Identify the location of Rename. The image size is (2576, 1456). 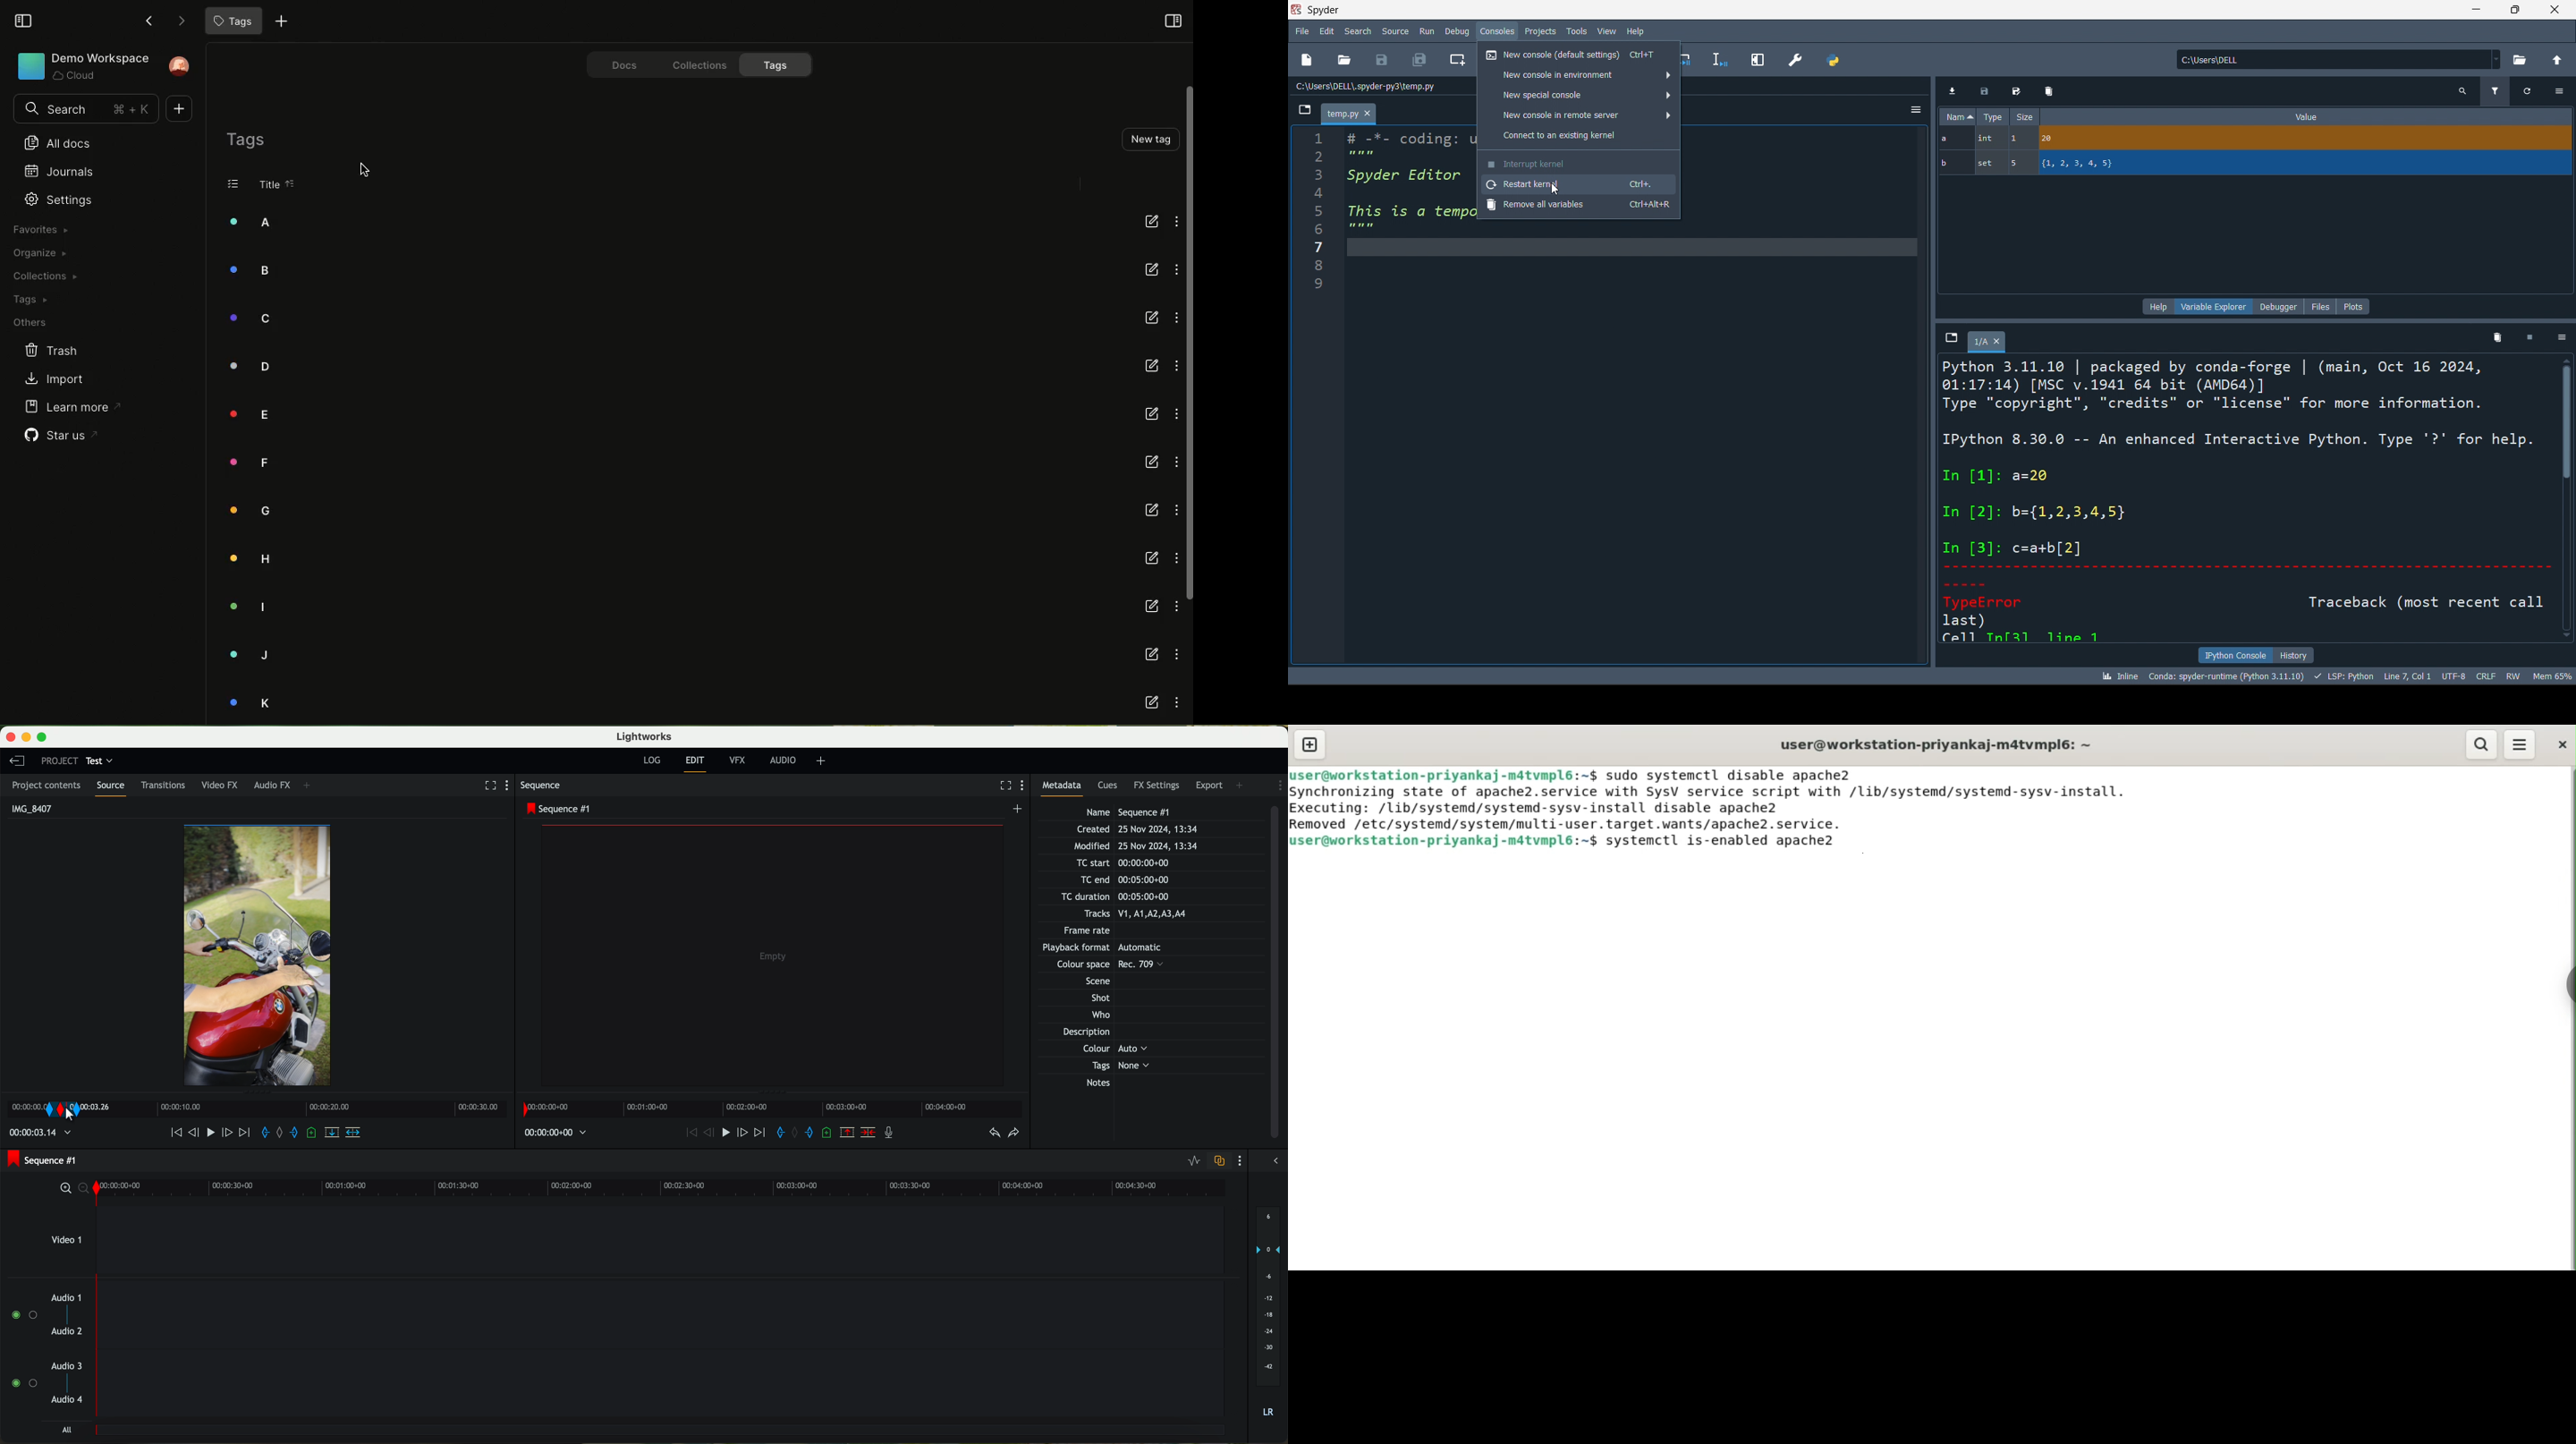
(1152, 509).